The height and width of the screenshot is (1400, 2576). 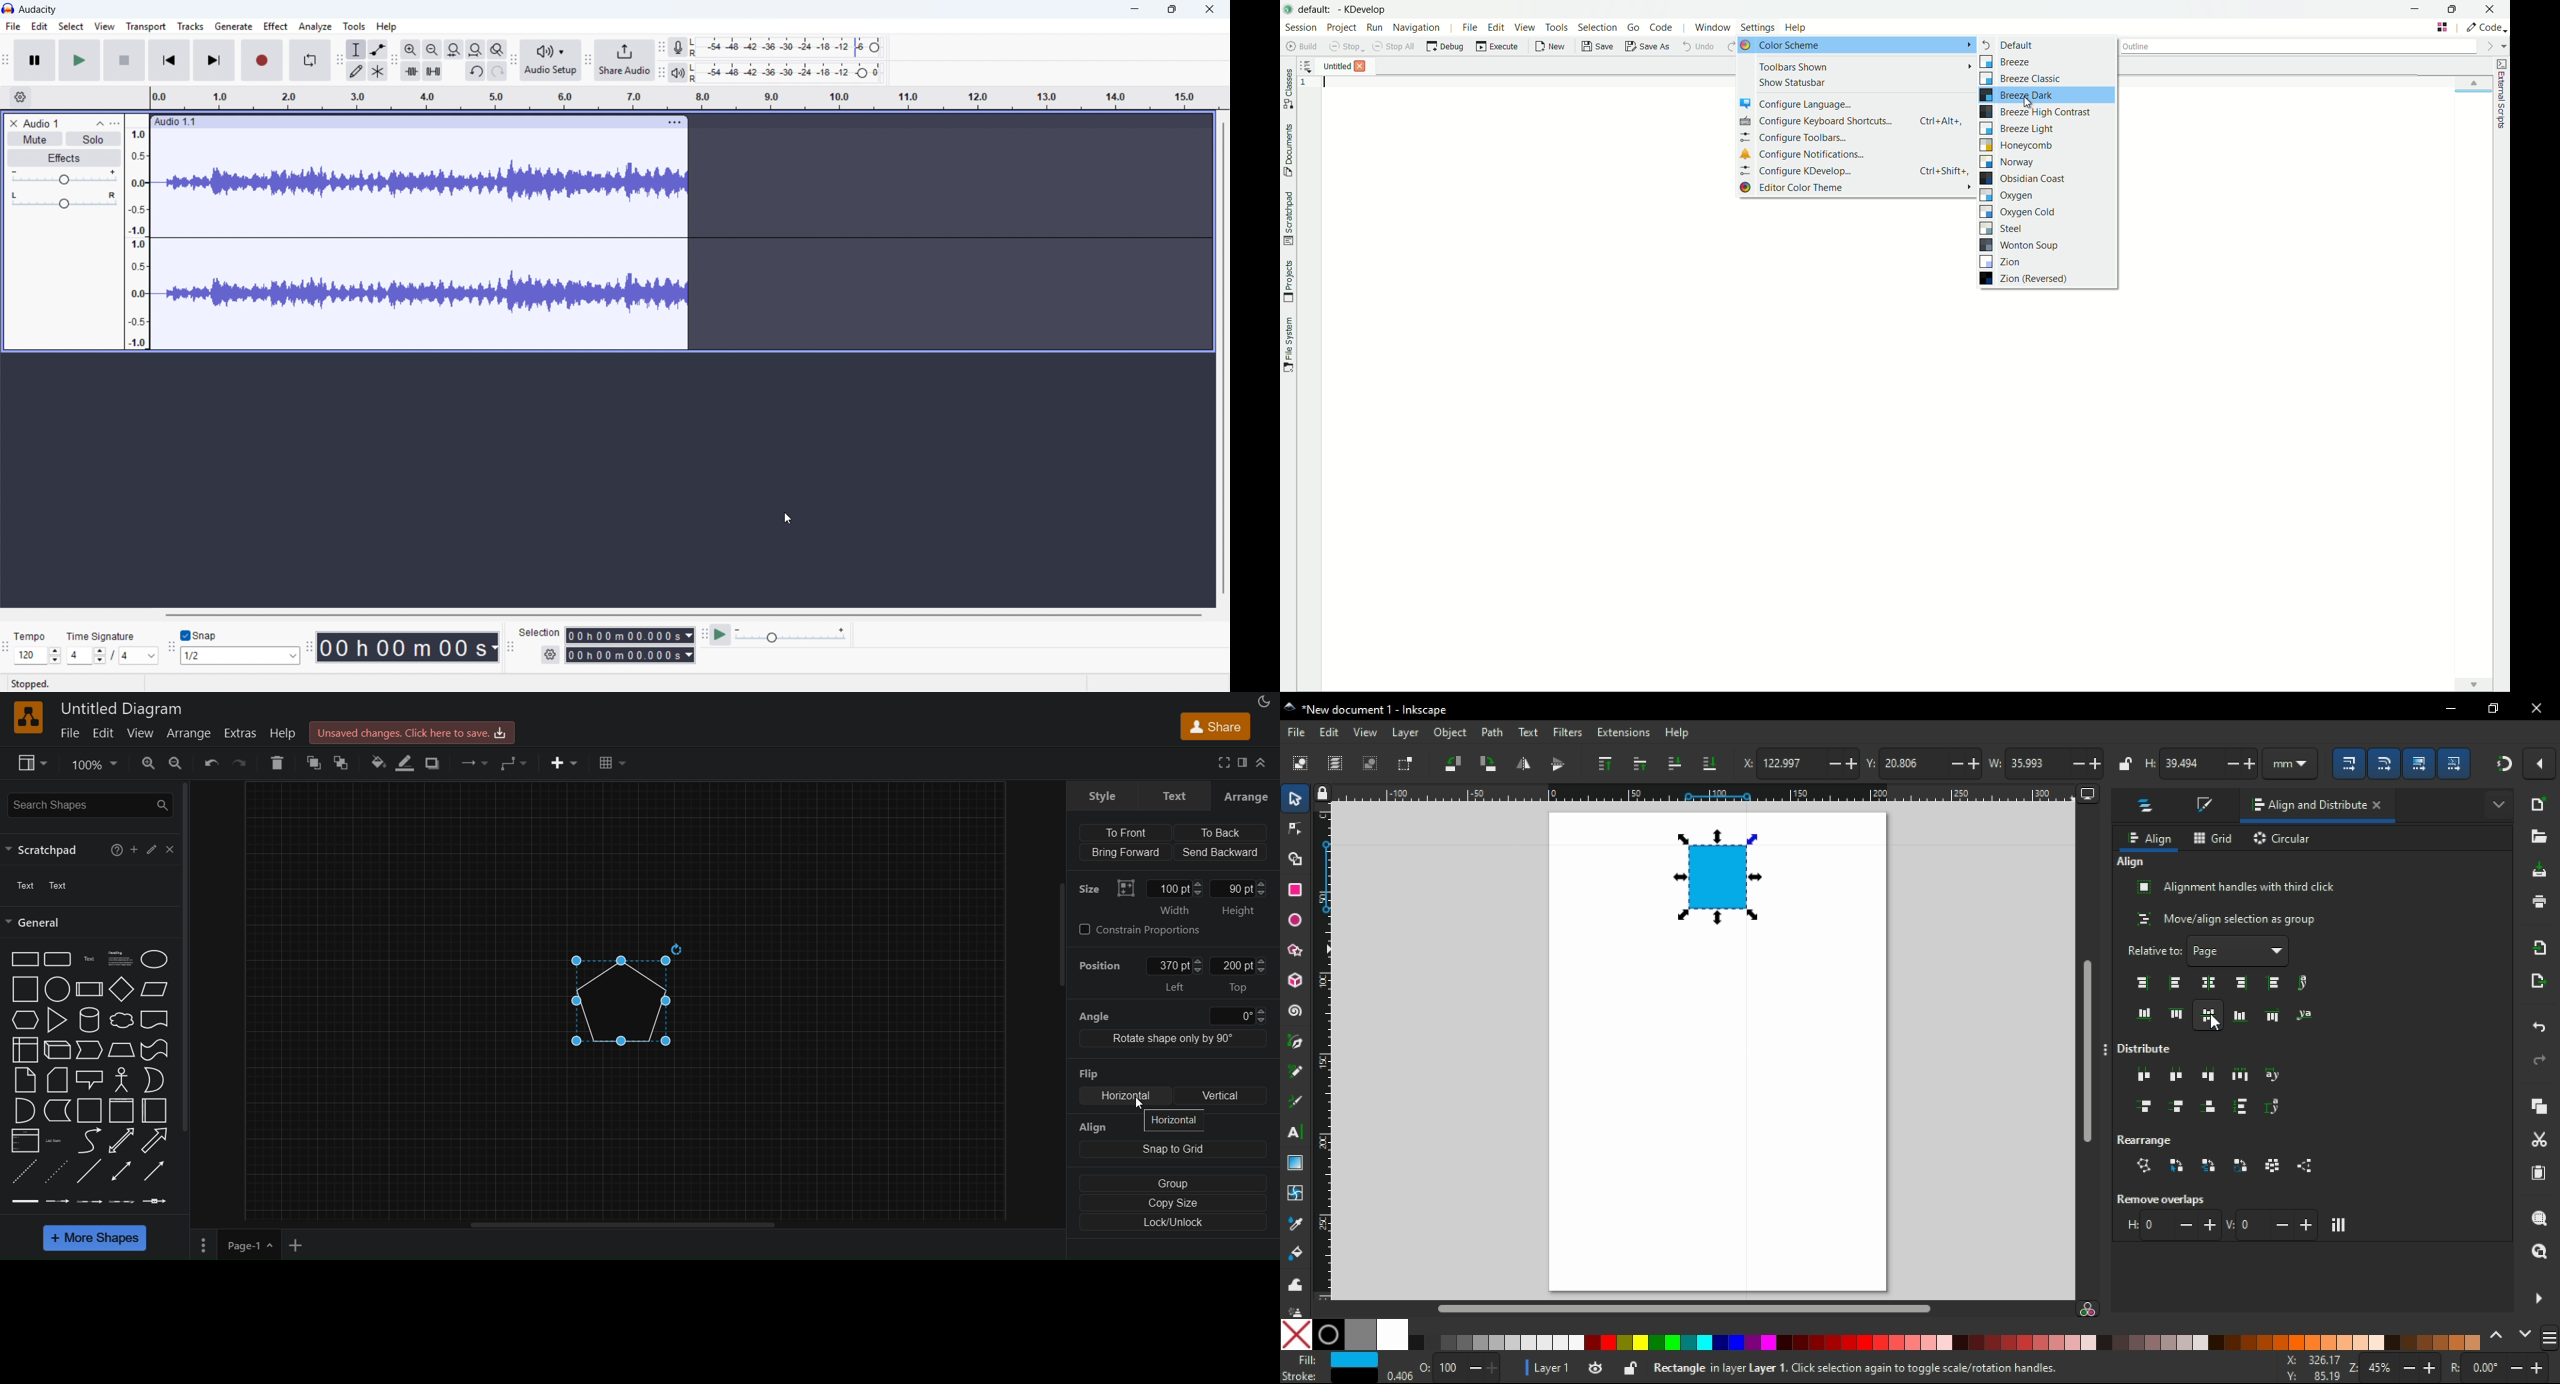 I want to click on align text anchors horizontally, so click(x=2303, y=983).